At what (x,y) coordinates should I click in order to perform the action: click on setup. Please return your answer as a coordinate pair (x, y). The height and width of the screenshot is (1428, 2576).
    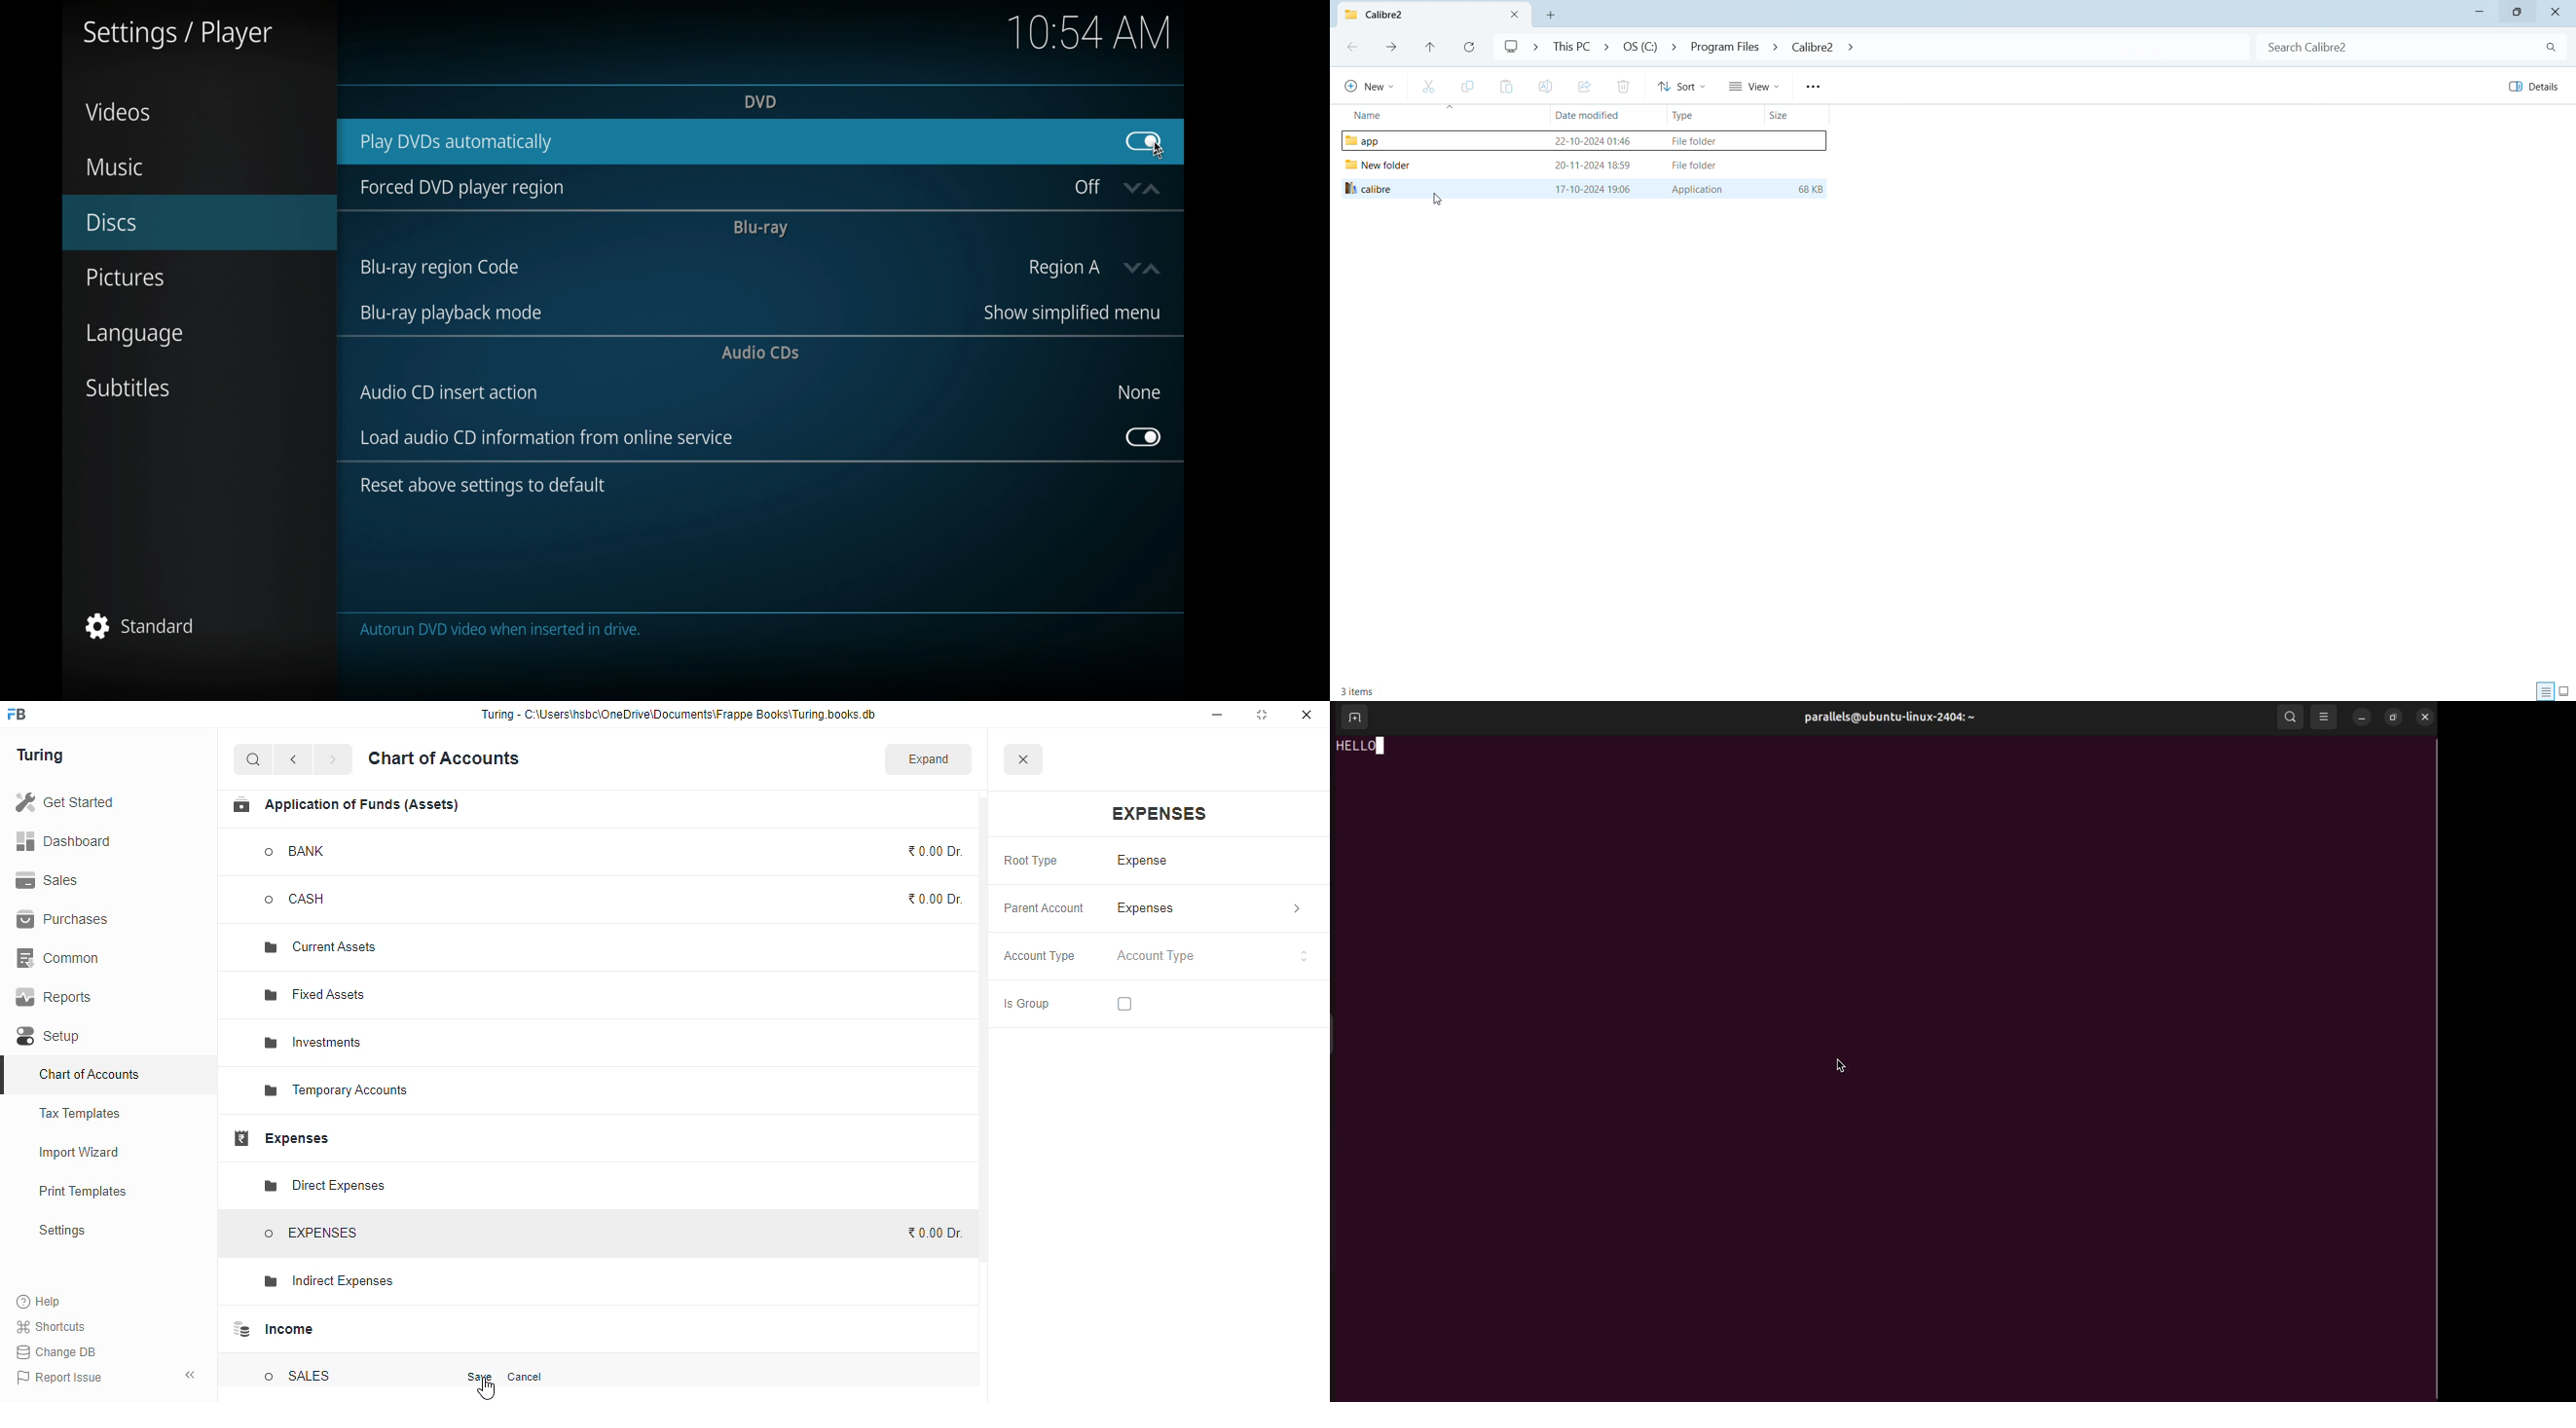
    Looking at the image, I should click on (51, 1036).